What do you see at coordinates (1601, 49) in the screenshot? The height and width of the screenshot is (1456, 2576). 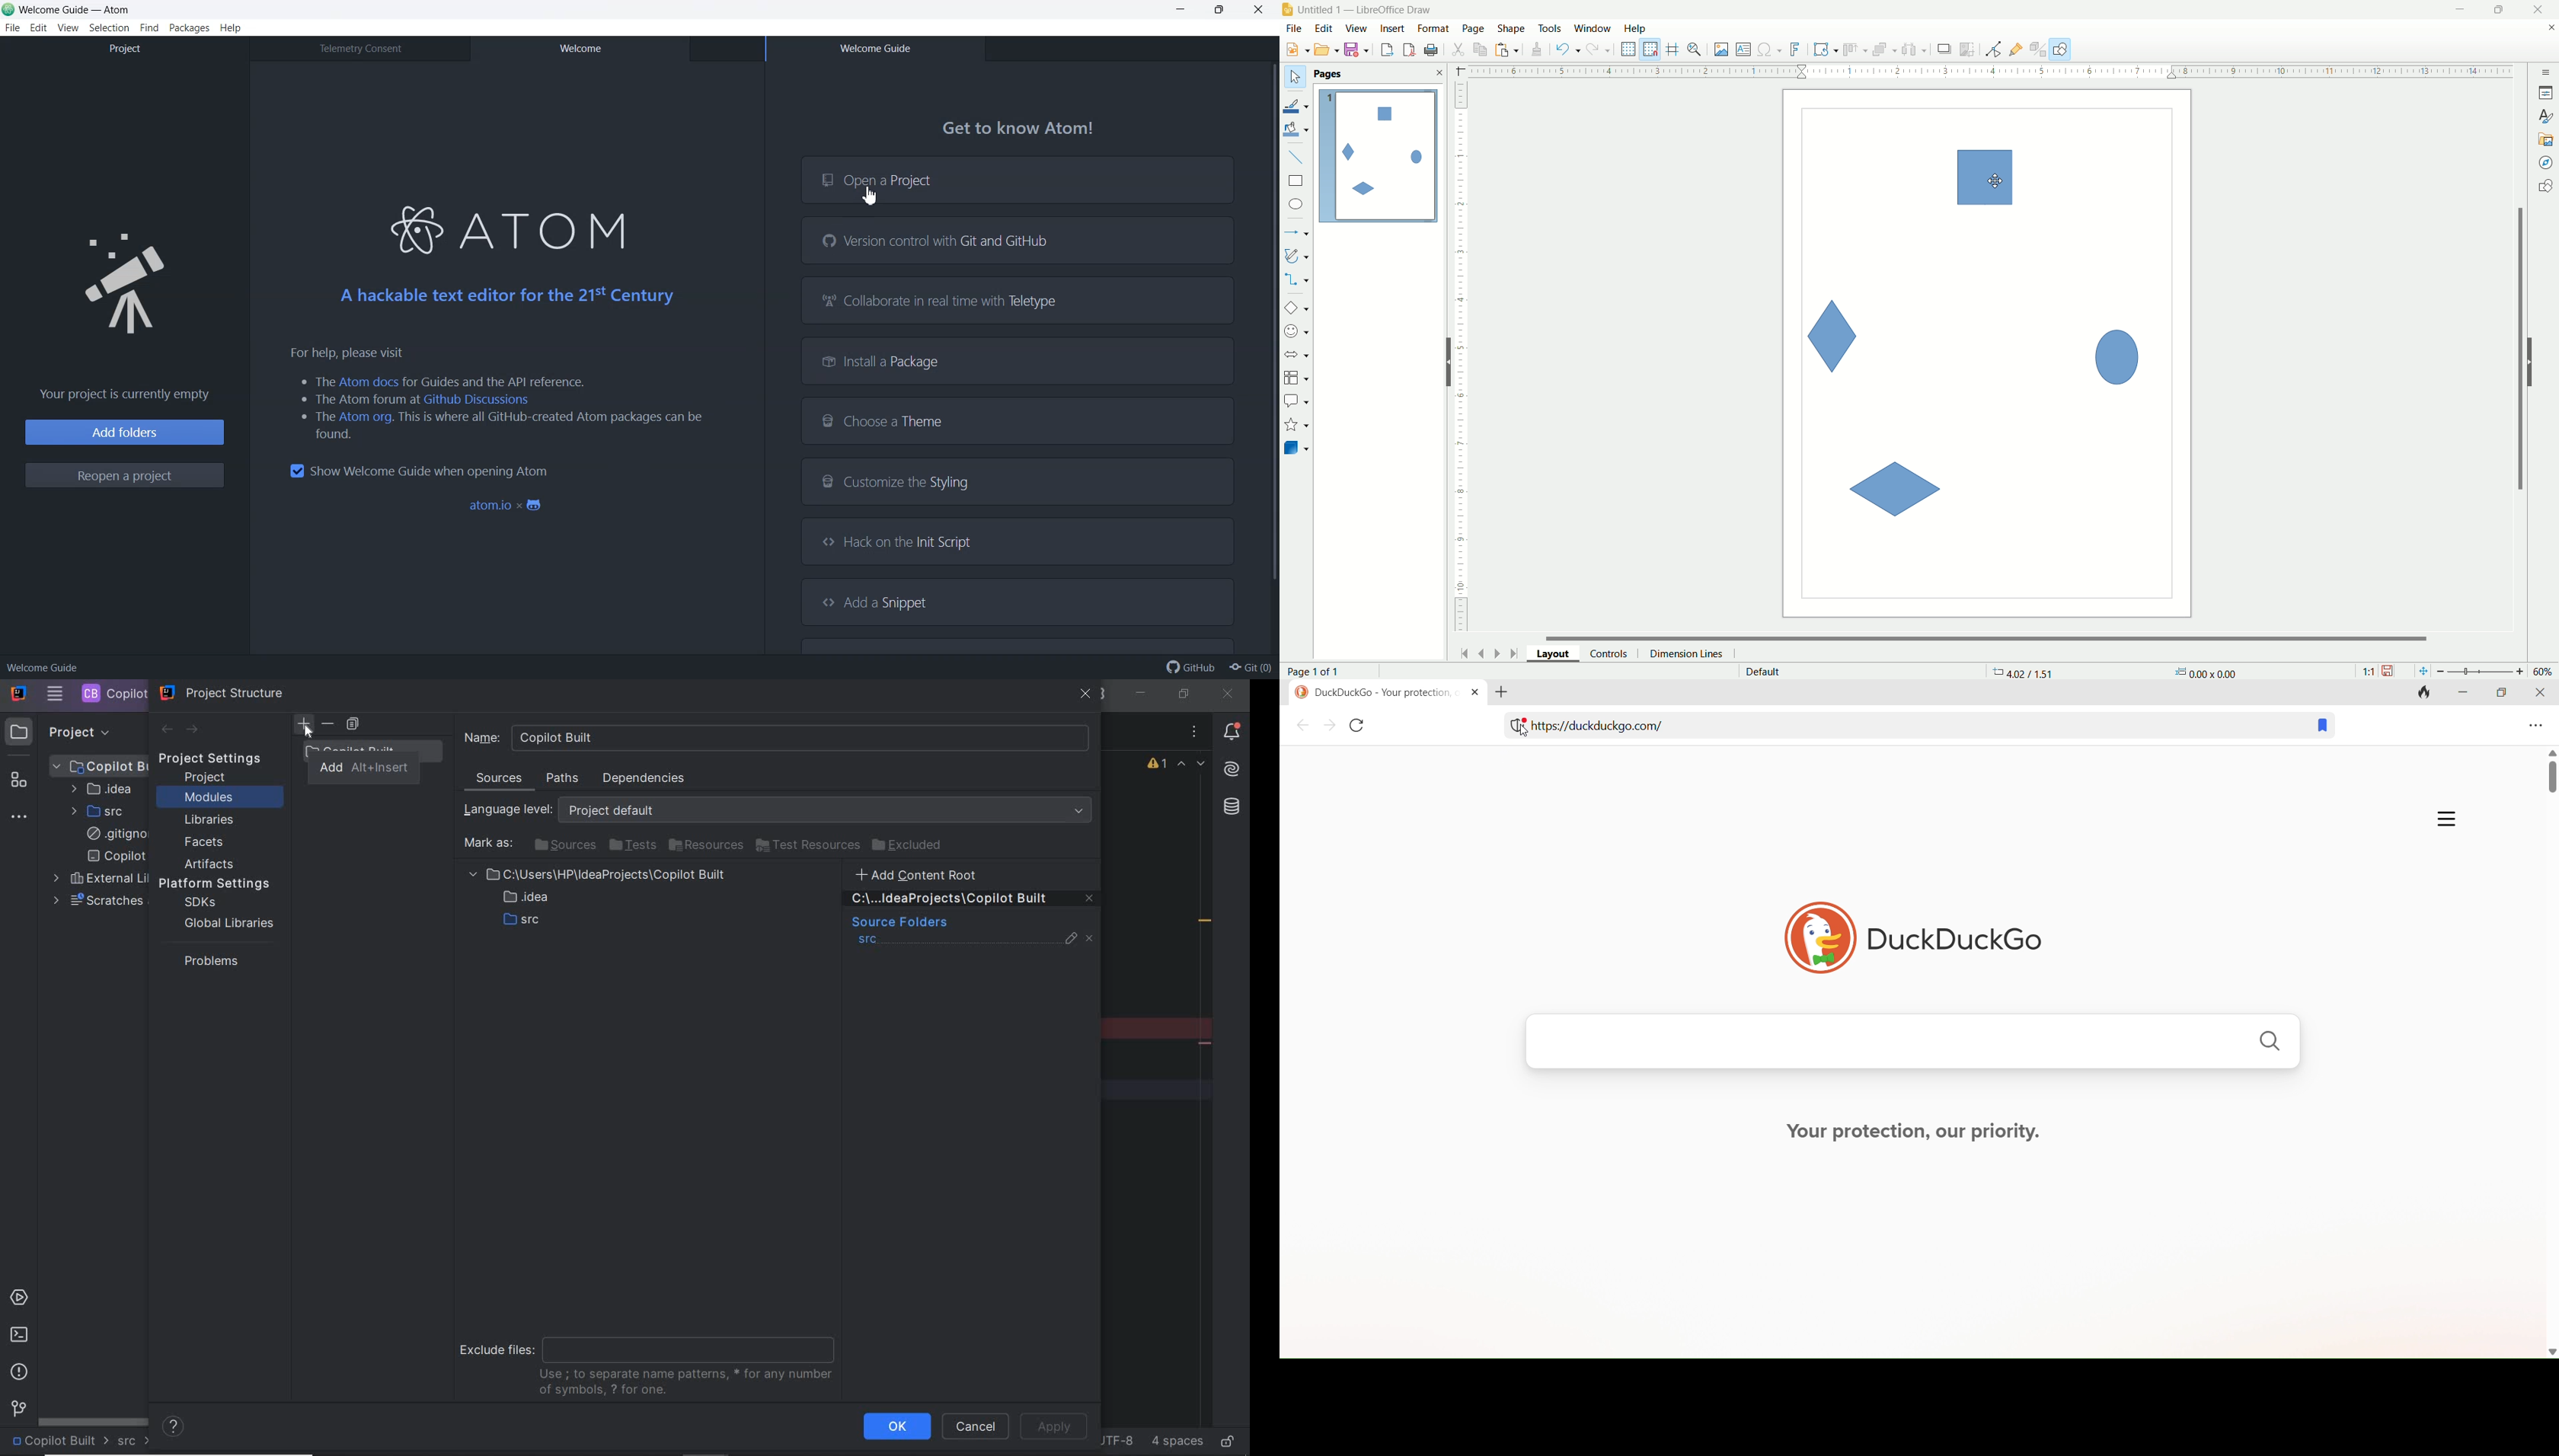 I see `redo` at bounding box center [1601, 49].